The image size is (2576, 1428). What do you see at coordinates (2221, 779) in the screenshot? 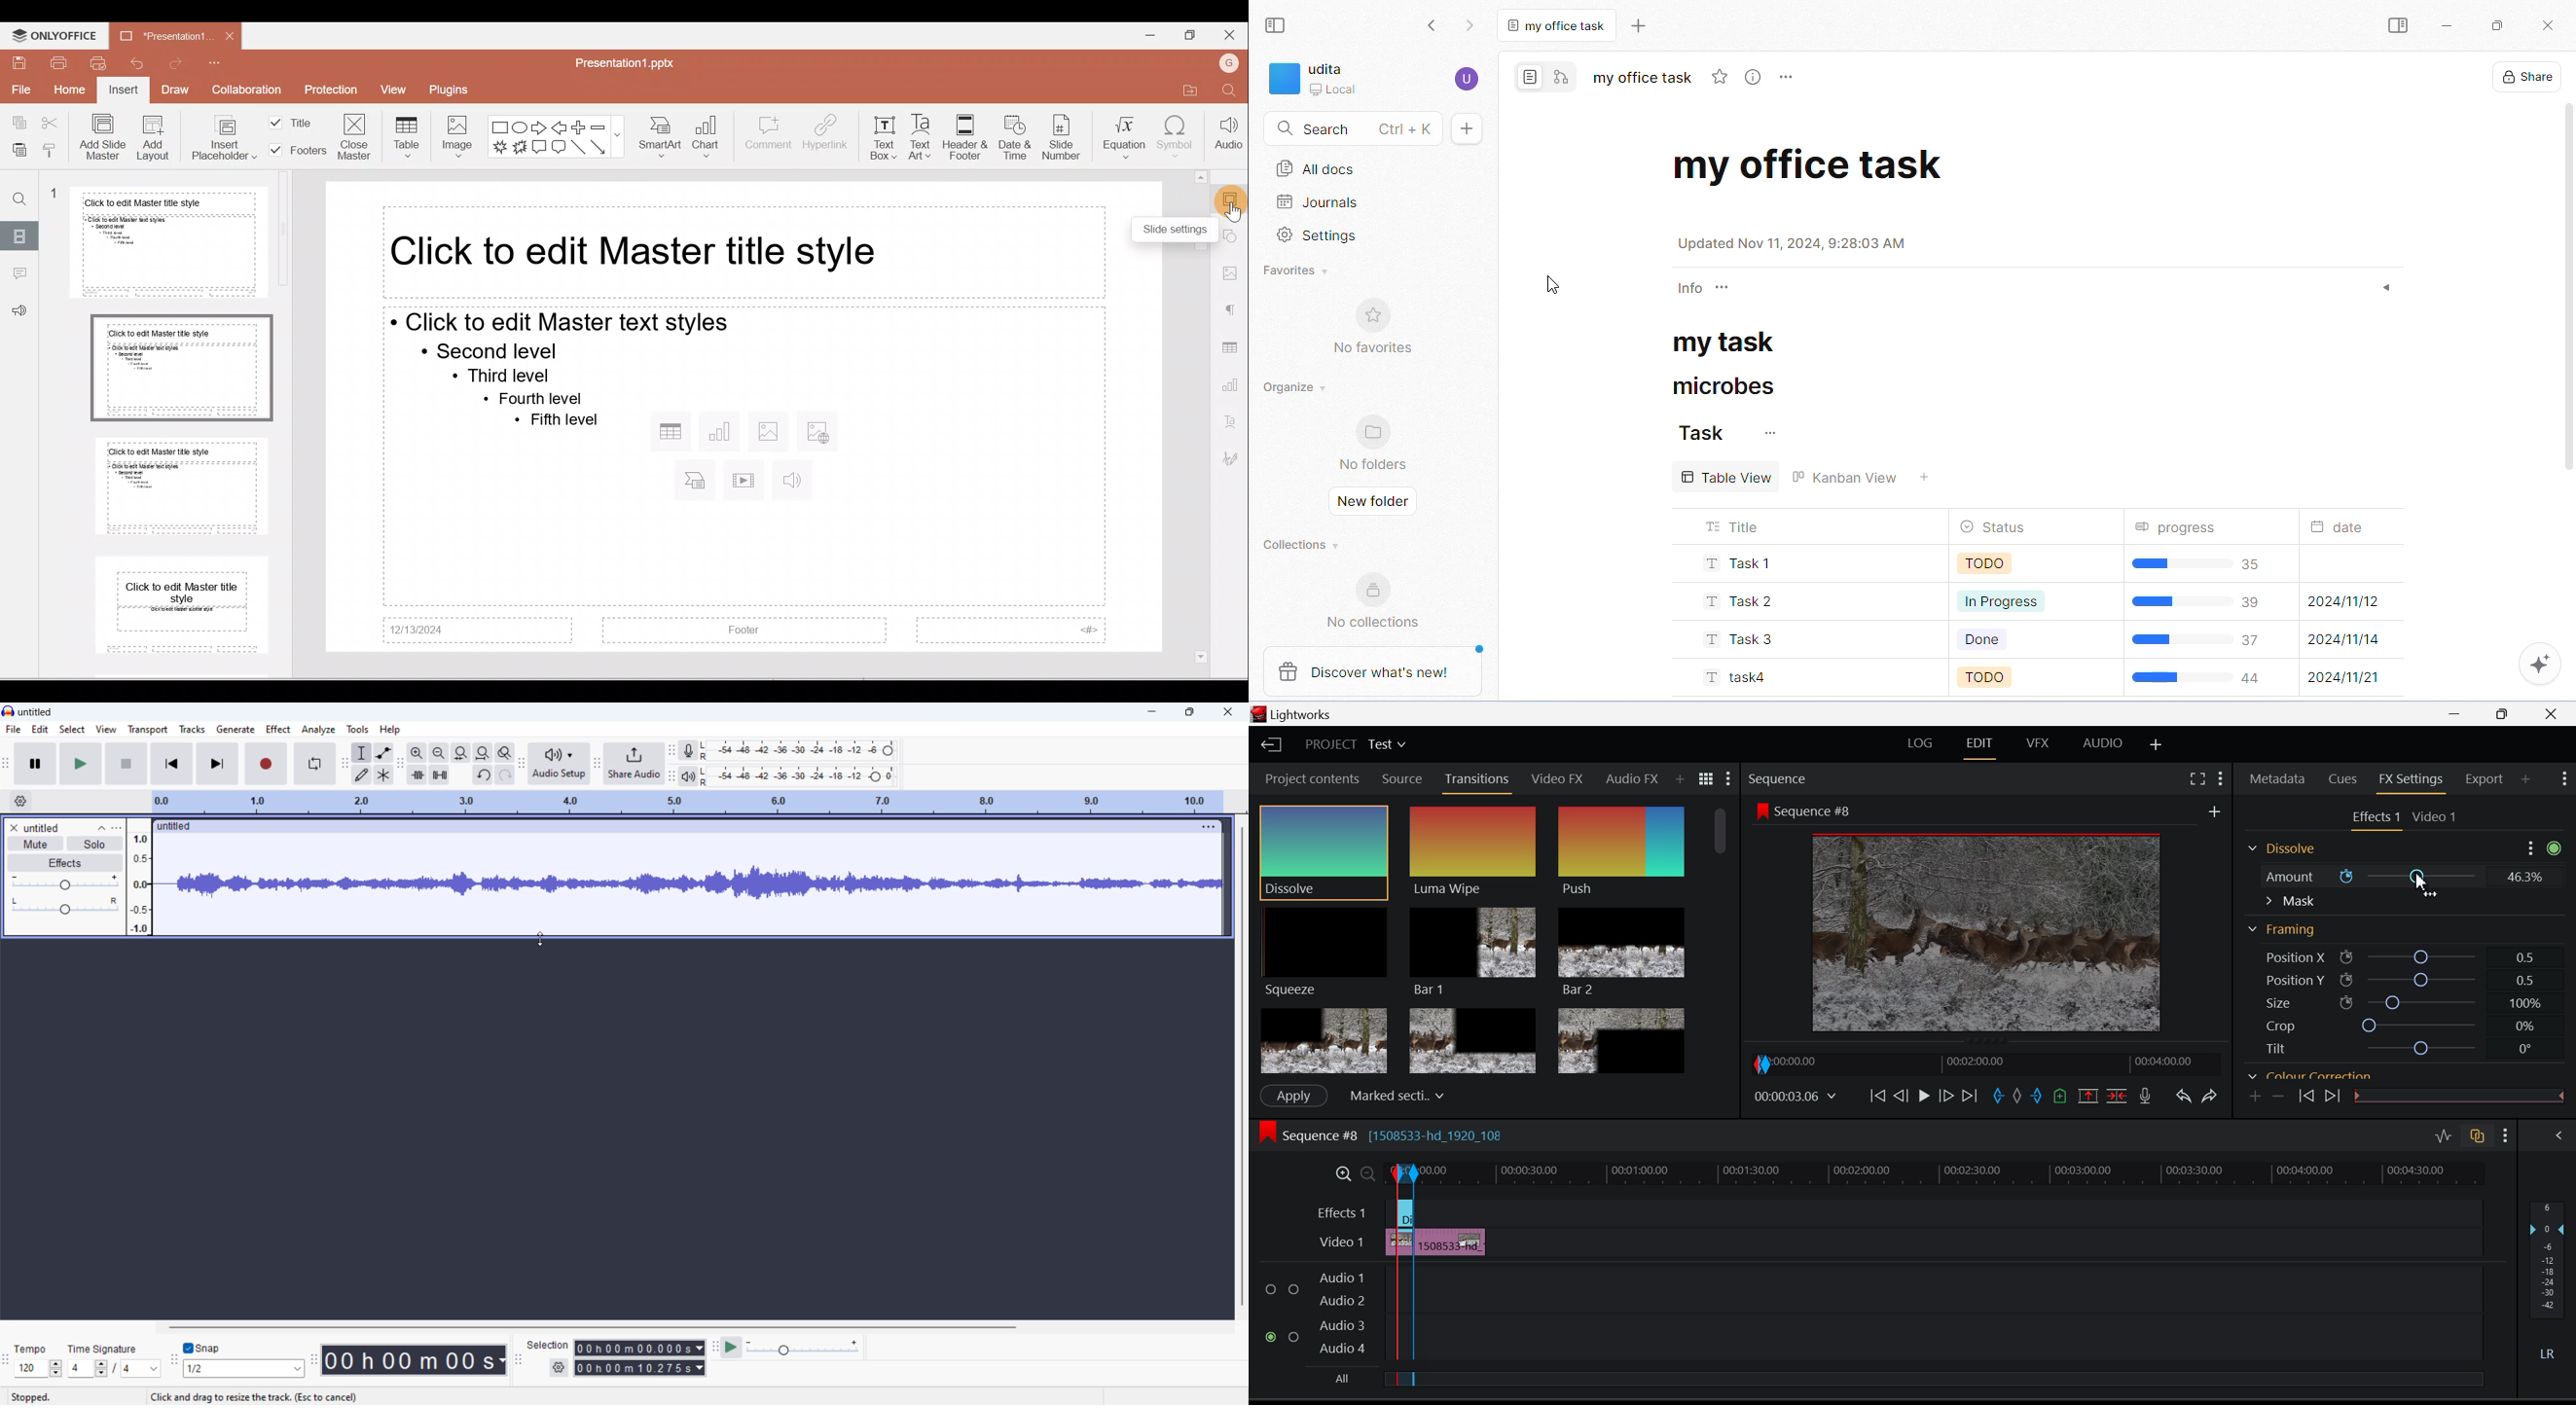
I see `Show Settings` at bounding box center [2221, 779].